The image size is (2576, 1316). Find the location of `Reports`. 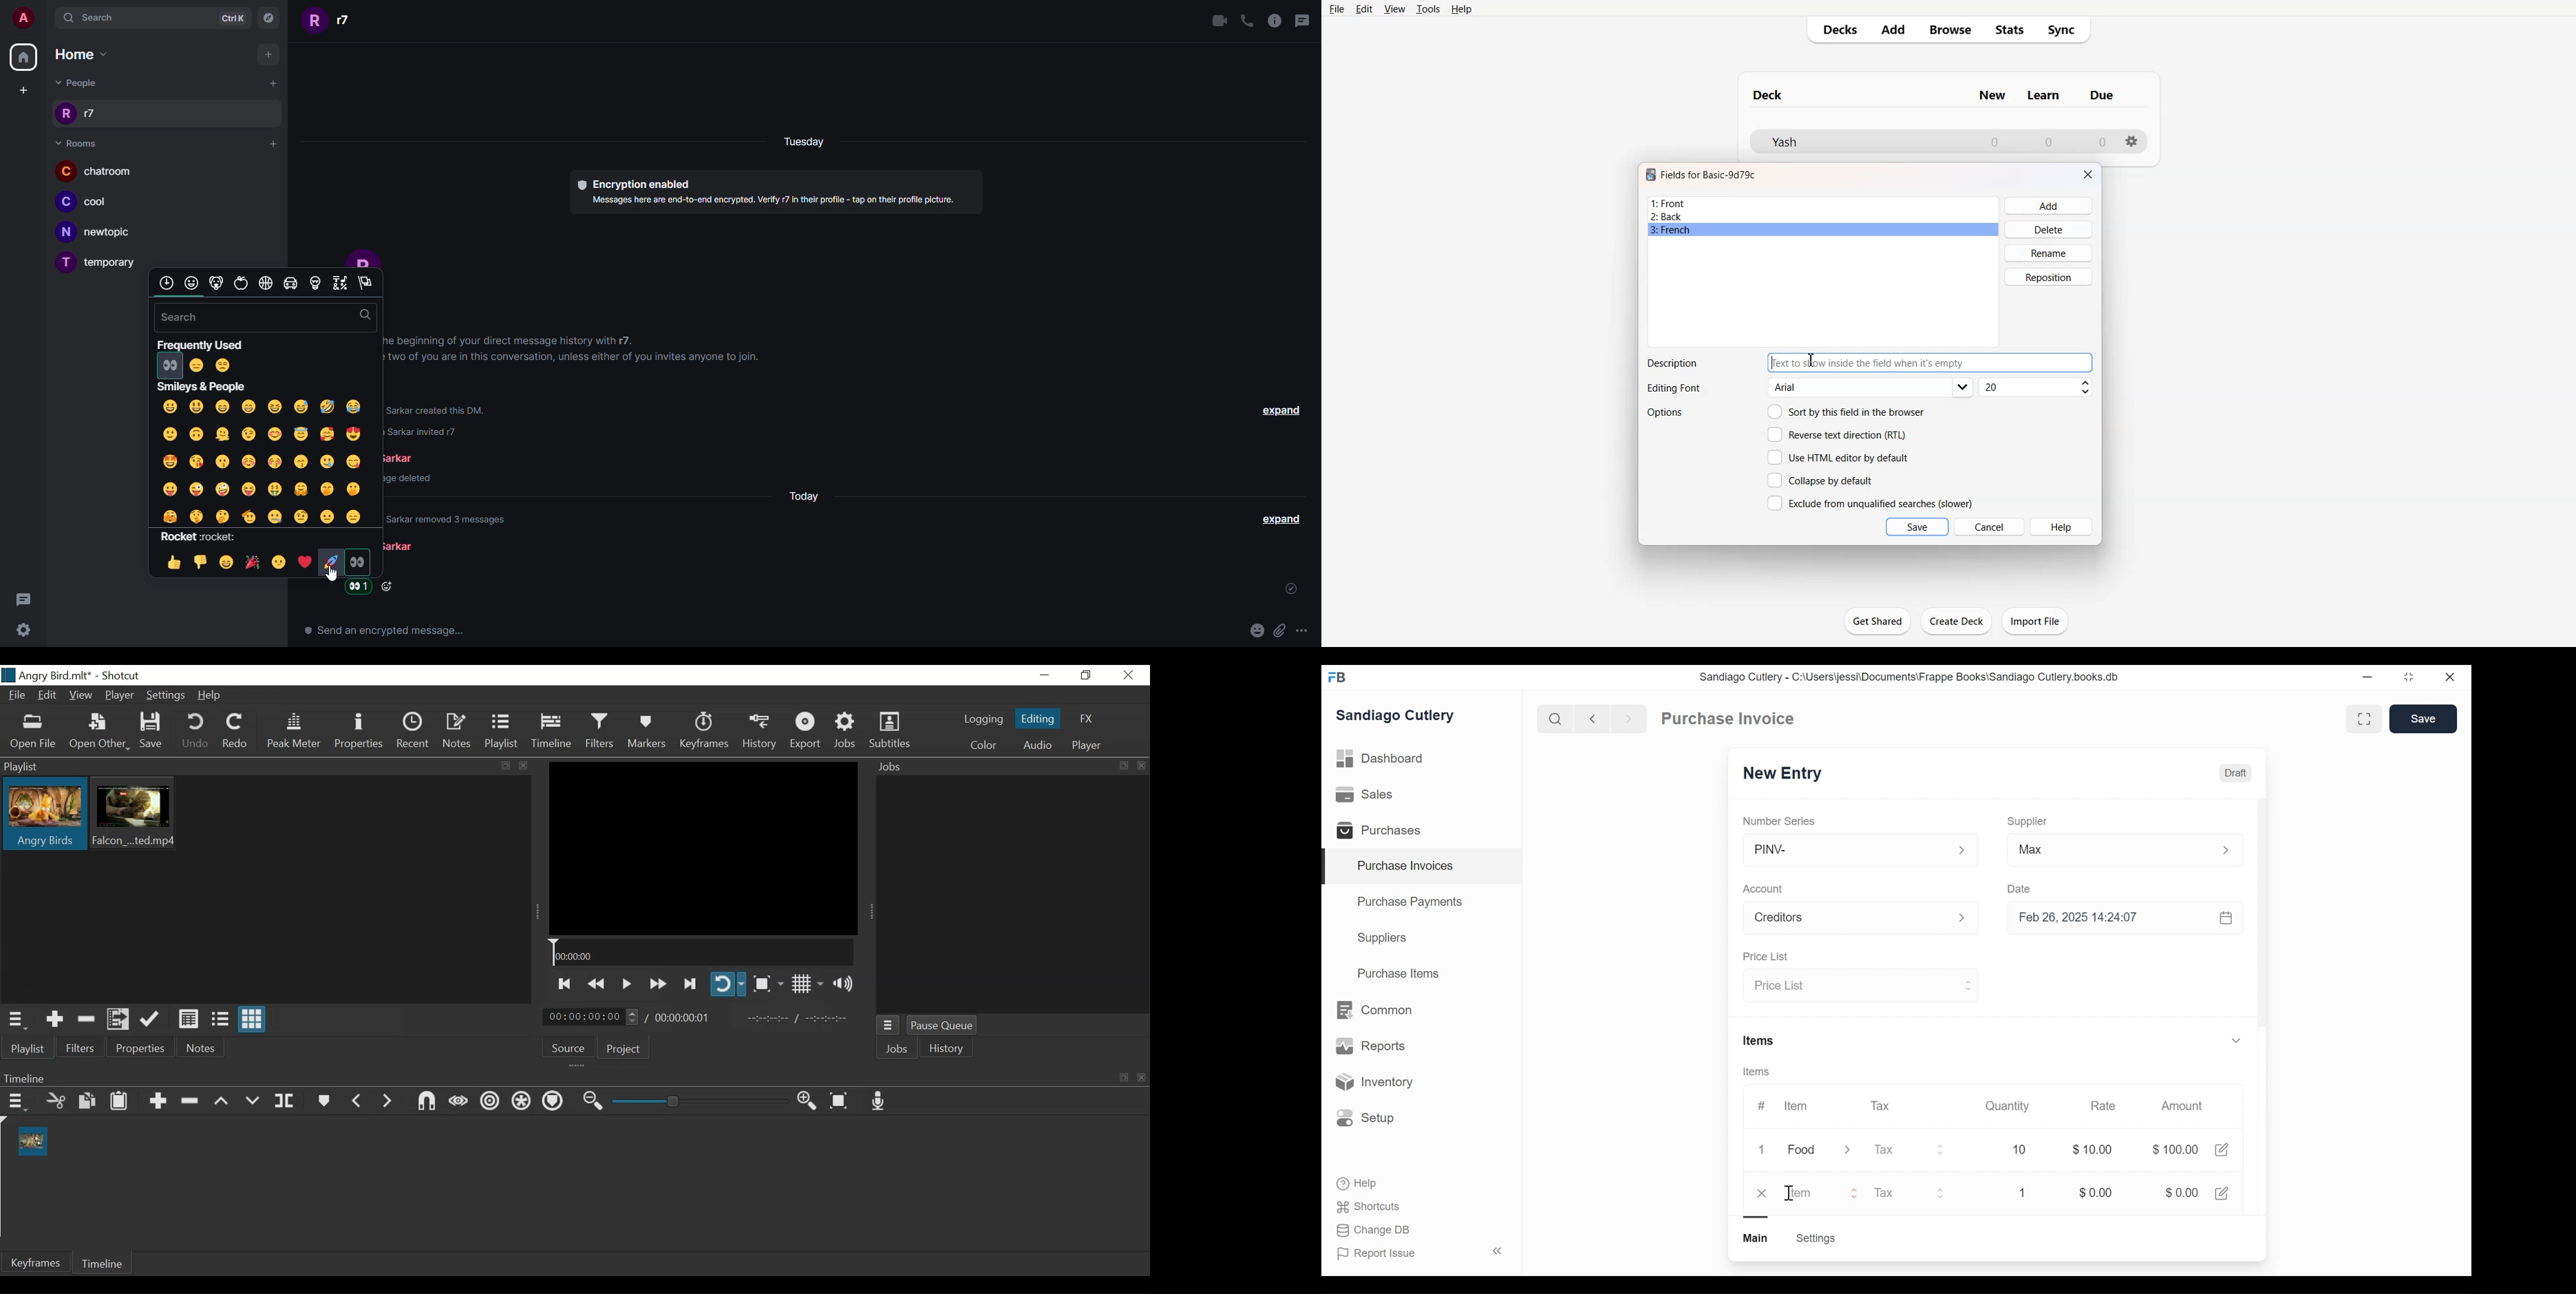

Reports is located at coordinates (1370, 1048).